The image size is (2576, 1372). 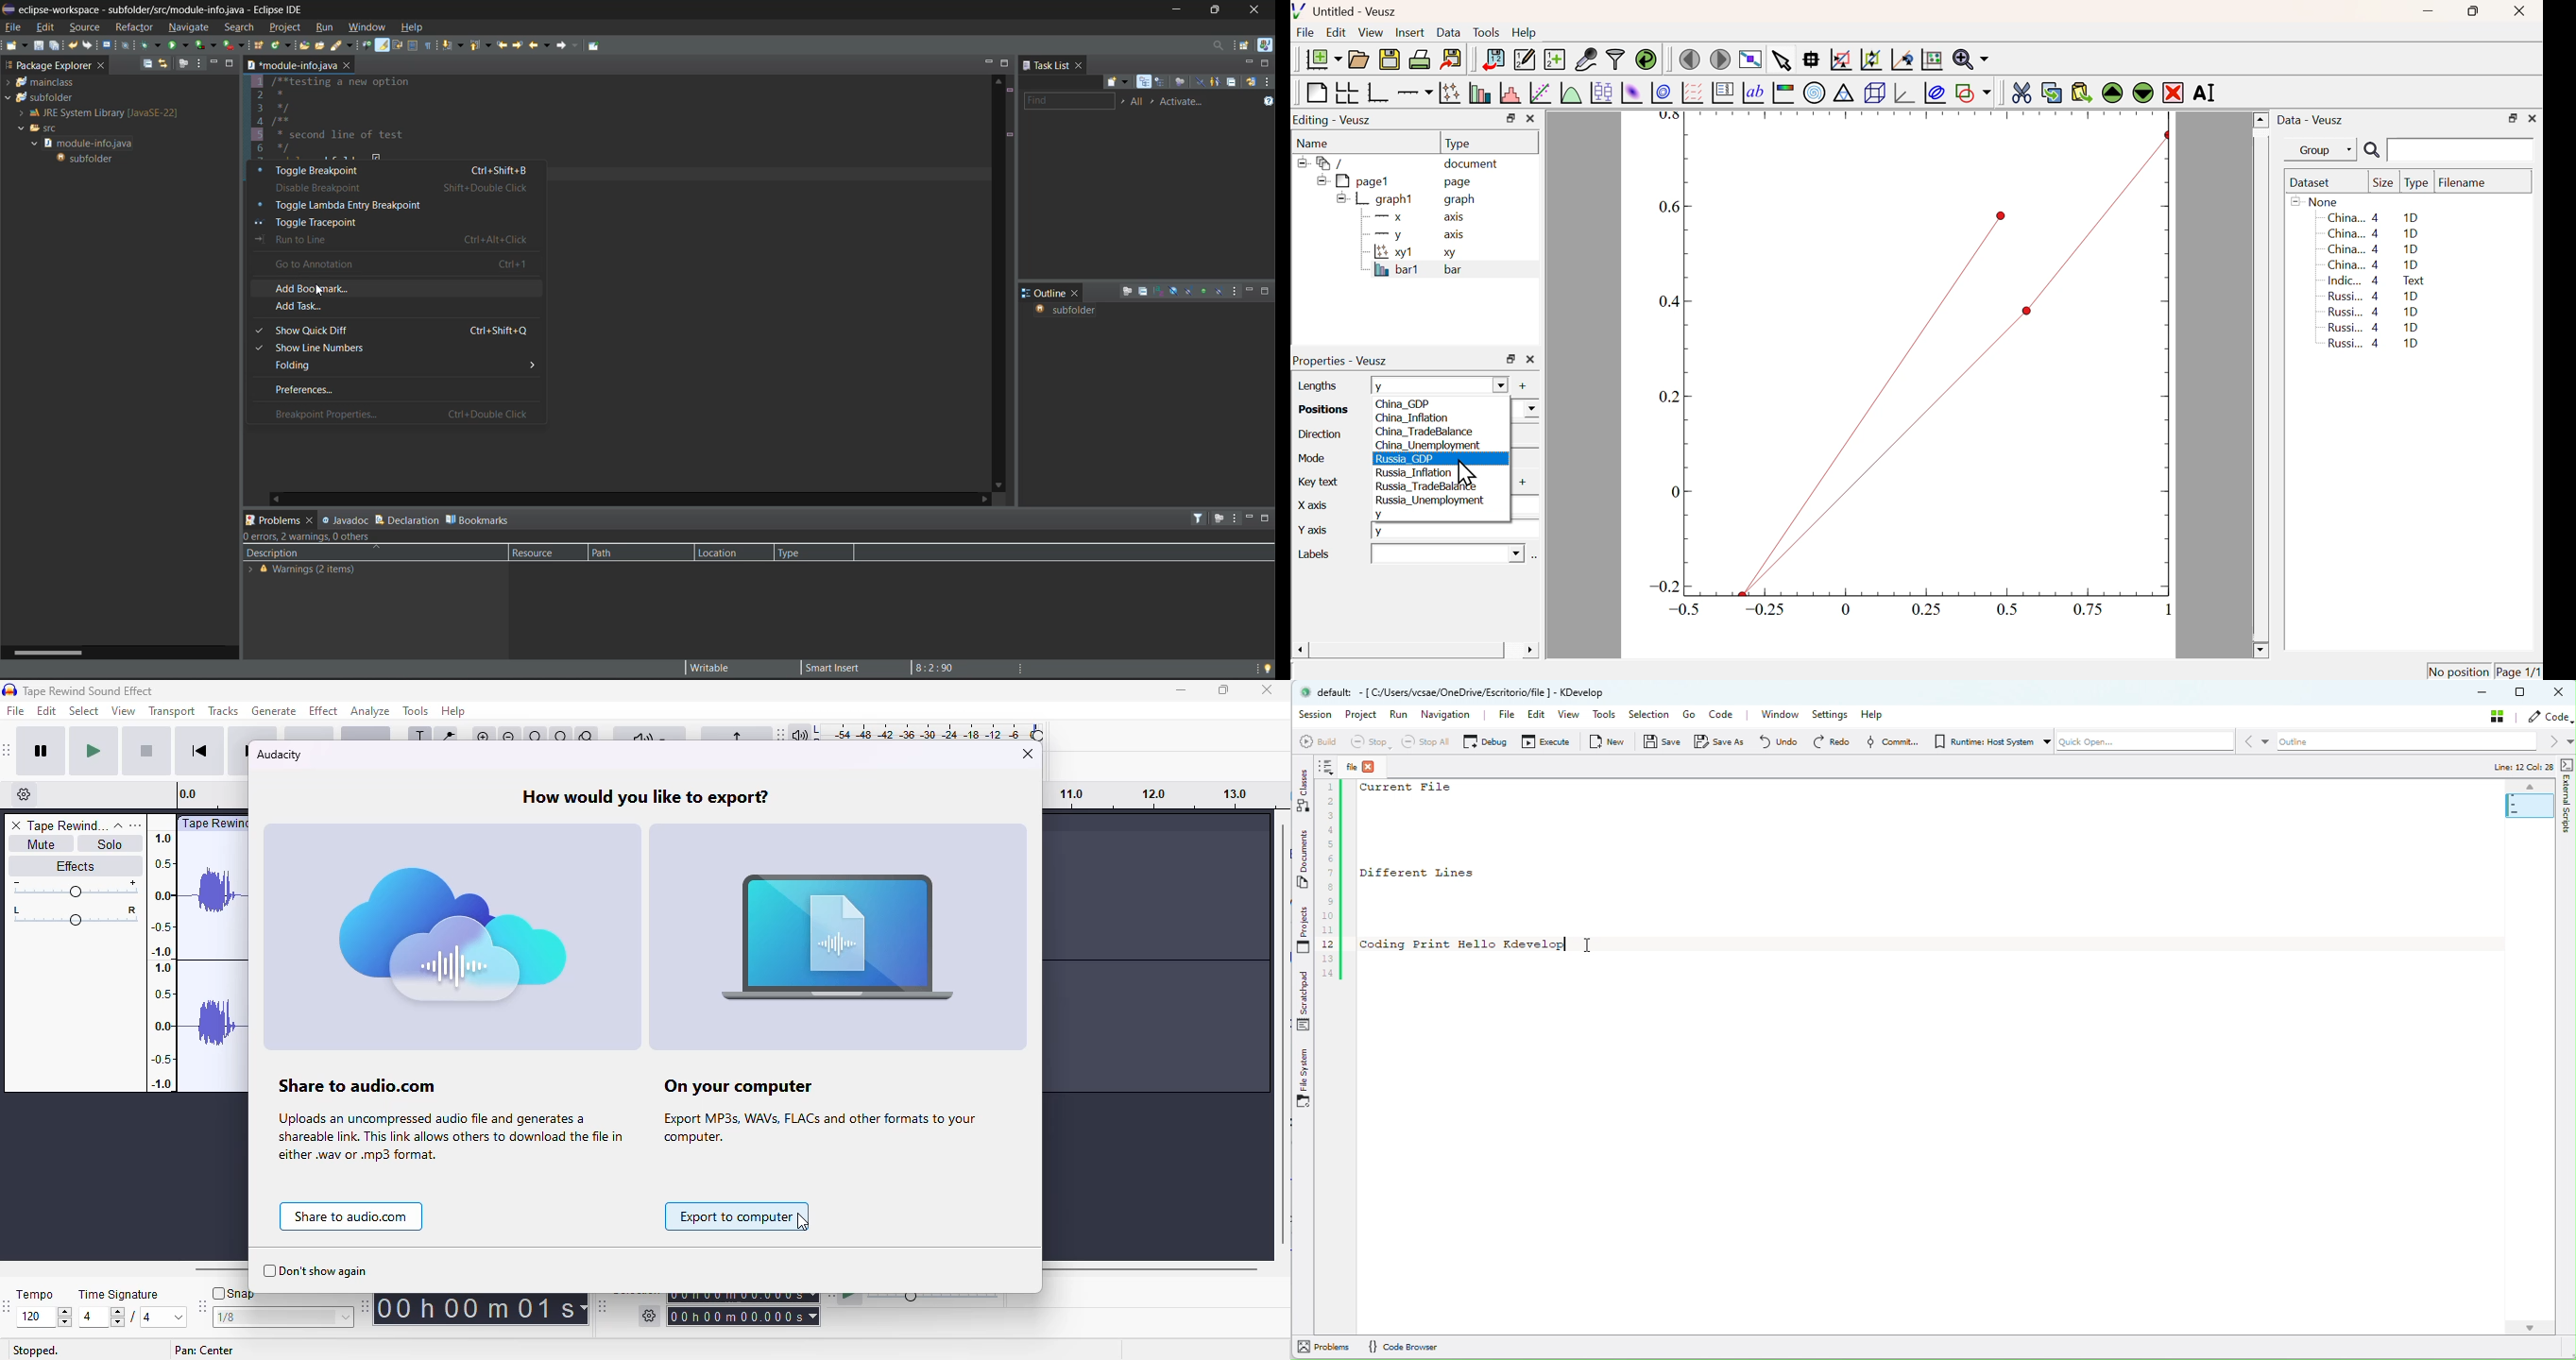 What do you see at coordinates (188, 25) in the screenshot?
I see `navigate` at bounding box center [188, 25].